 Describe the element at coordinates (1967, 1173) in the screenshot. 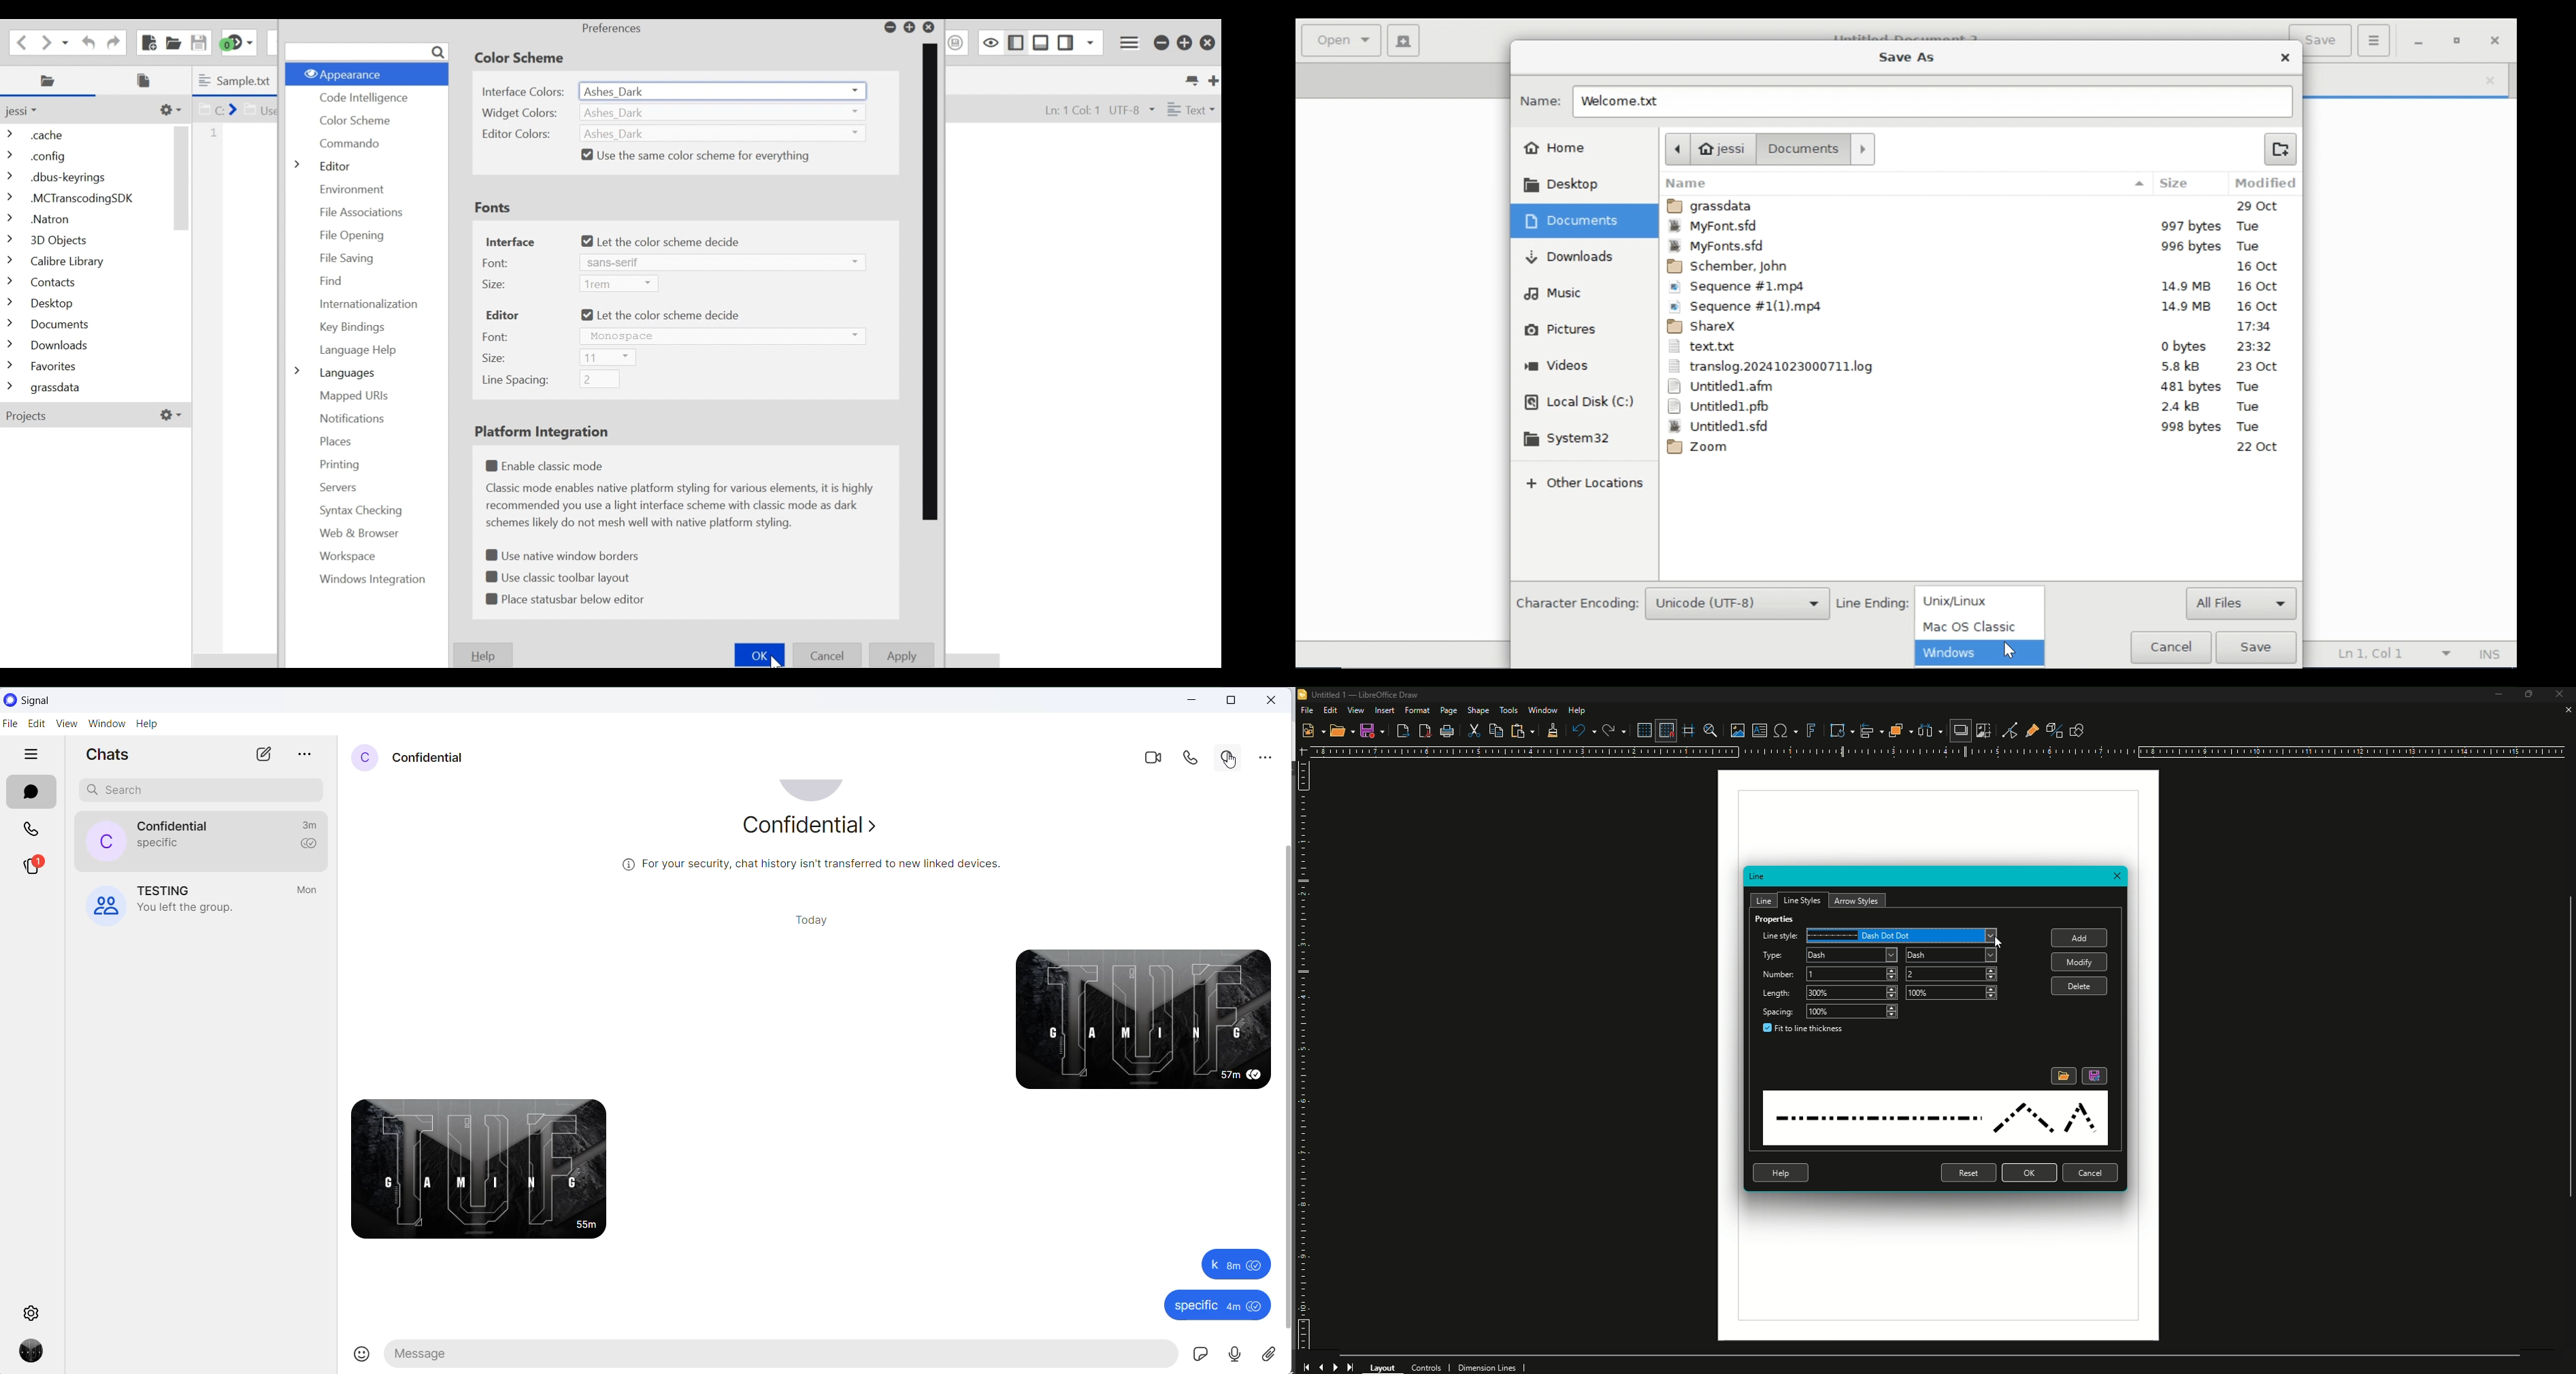

I see `Reset` at that location.